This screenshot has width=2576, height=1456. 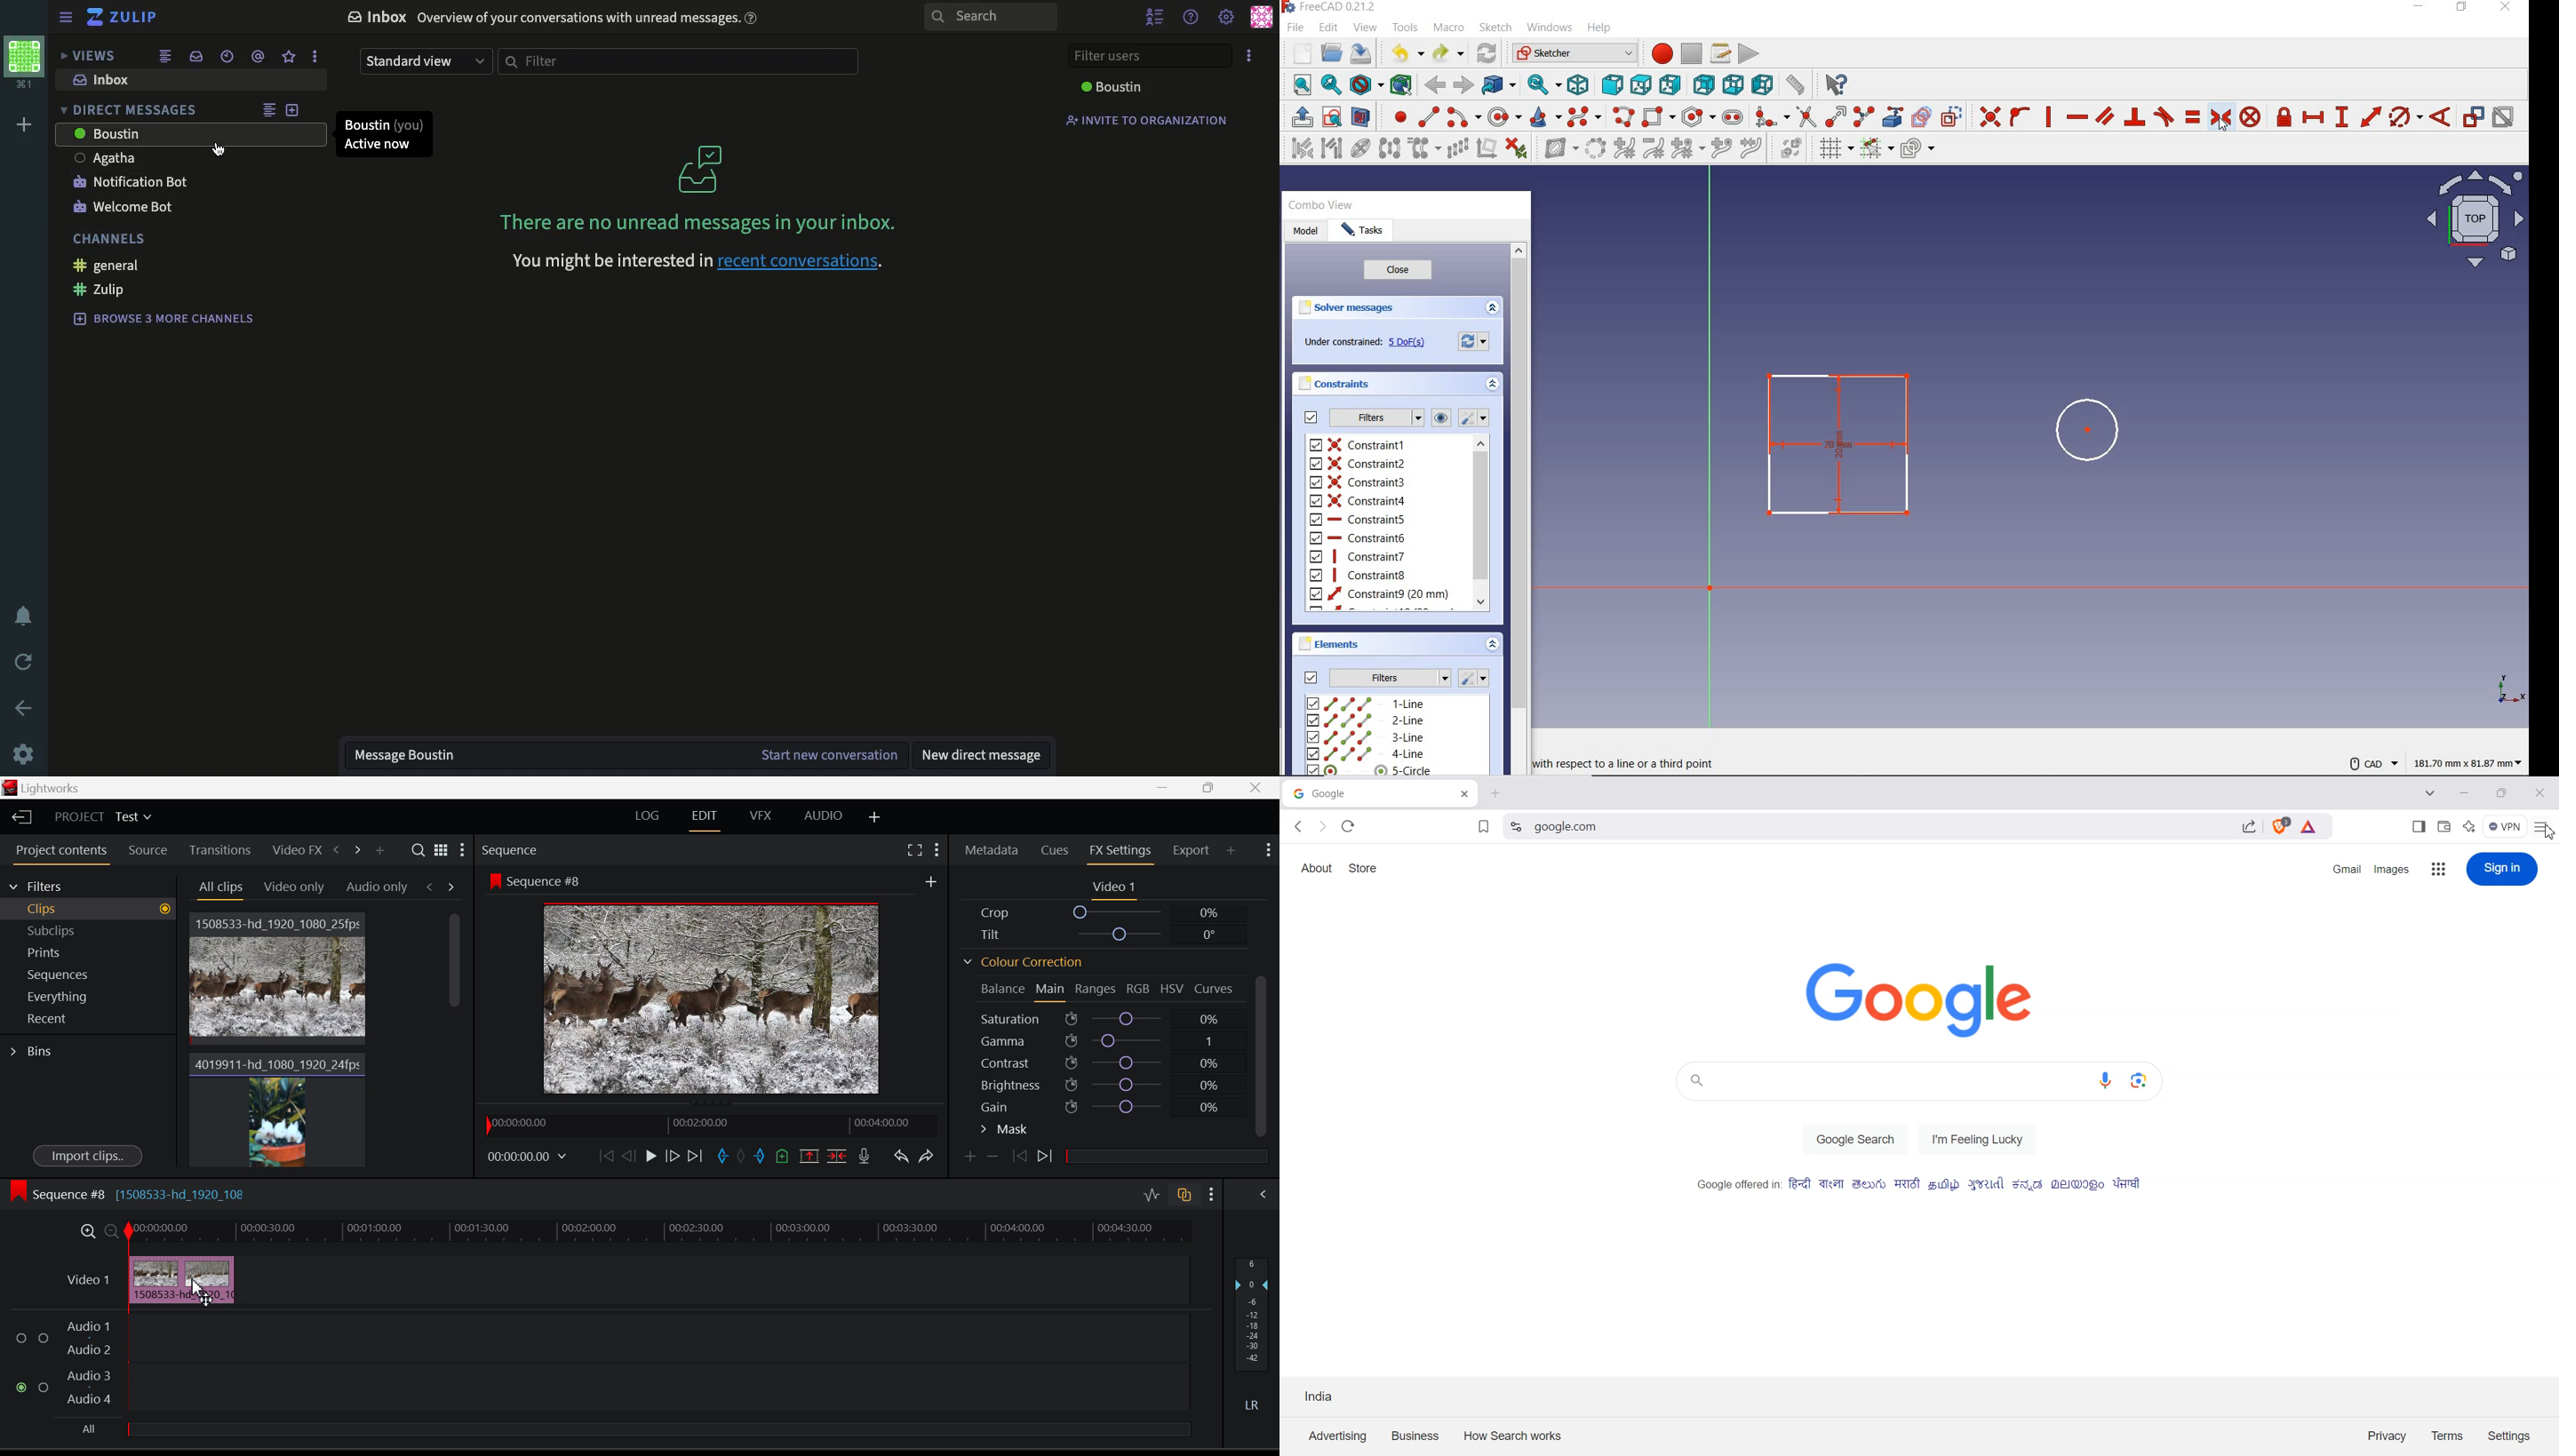 What do you see at coordinates (1056, 850) in the screenshot?
I see `Cues` at bounding box center [1056, 850].